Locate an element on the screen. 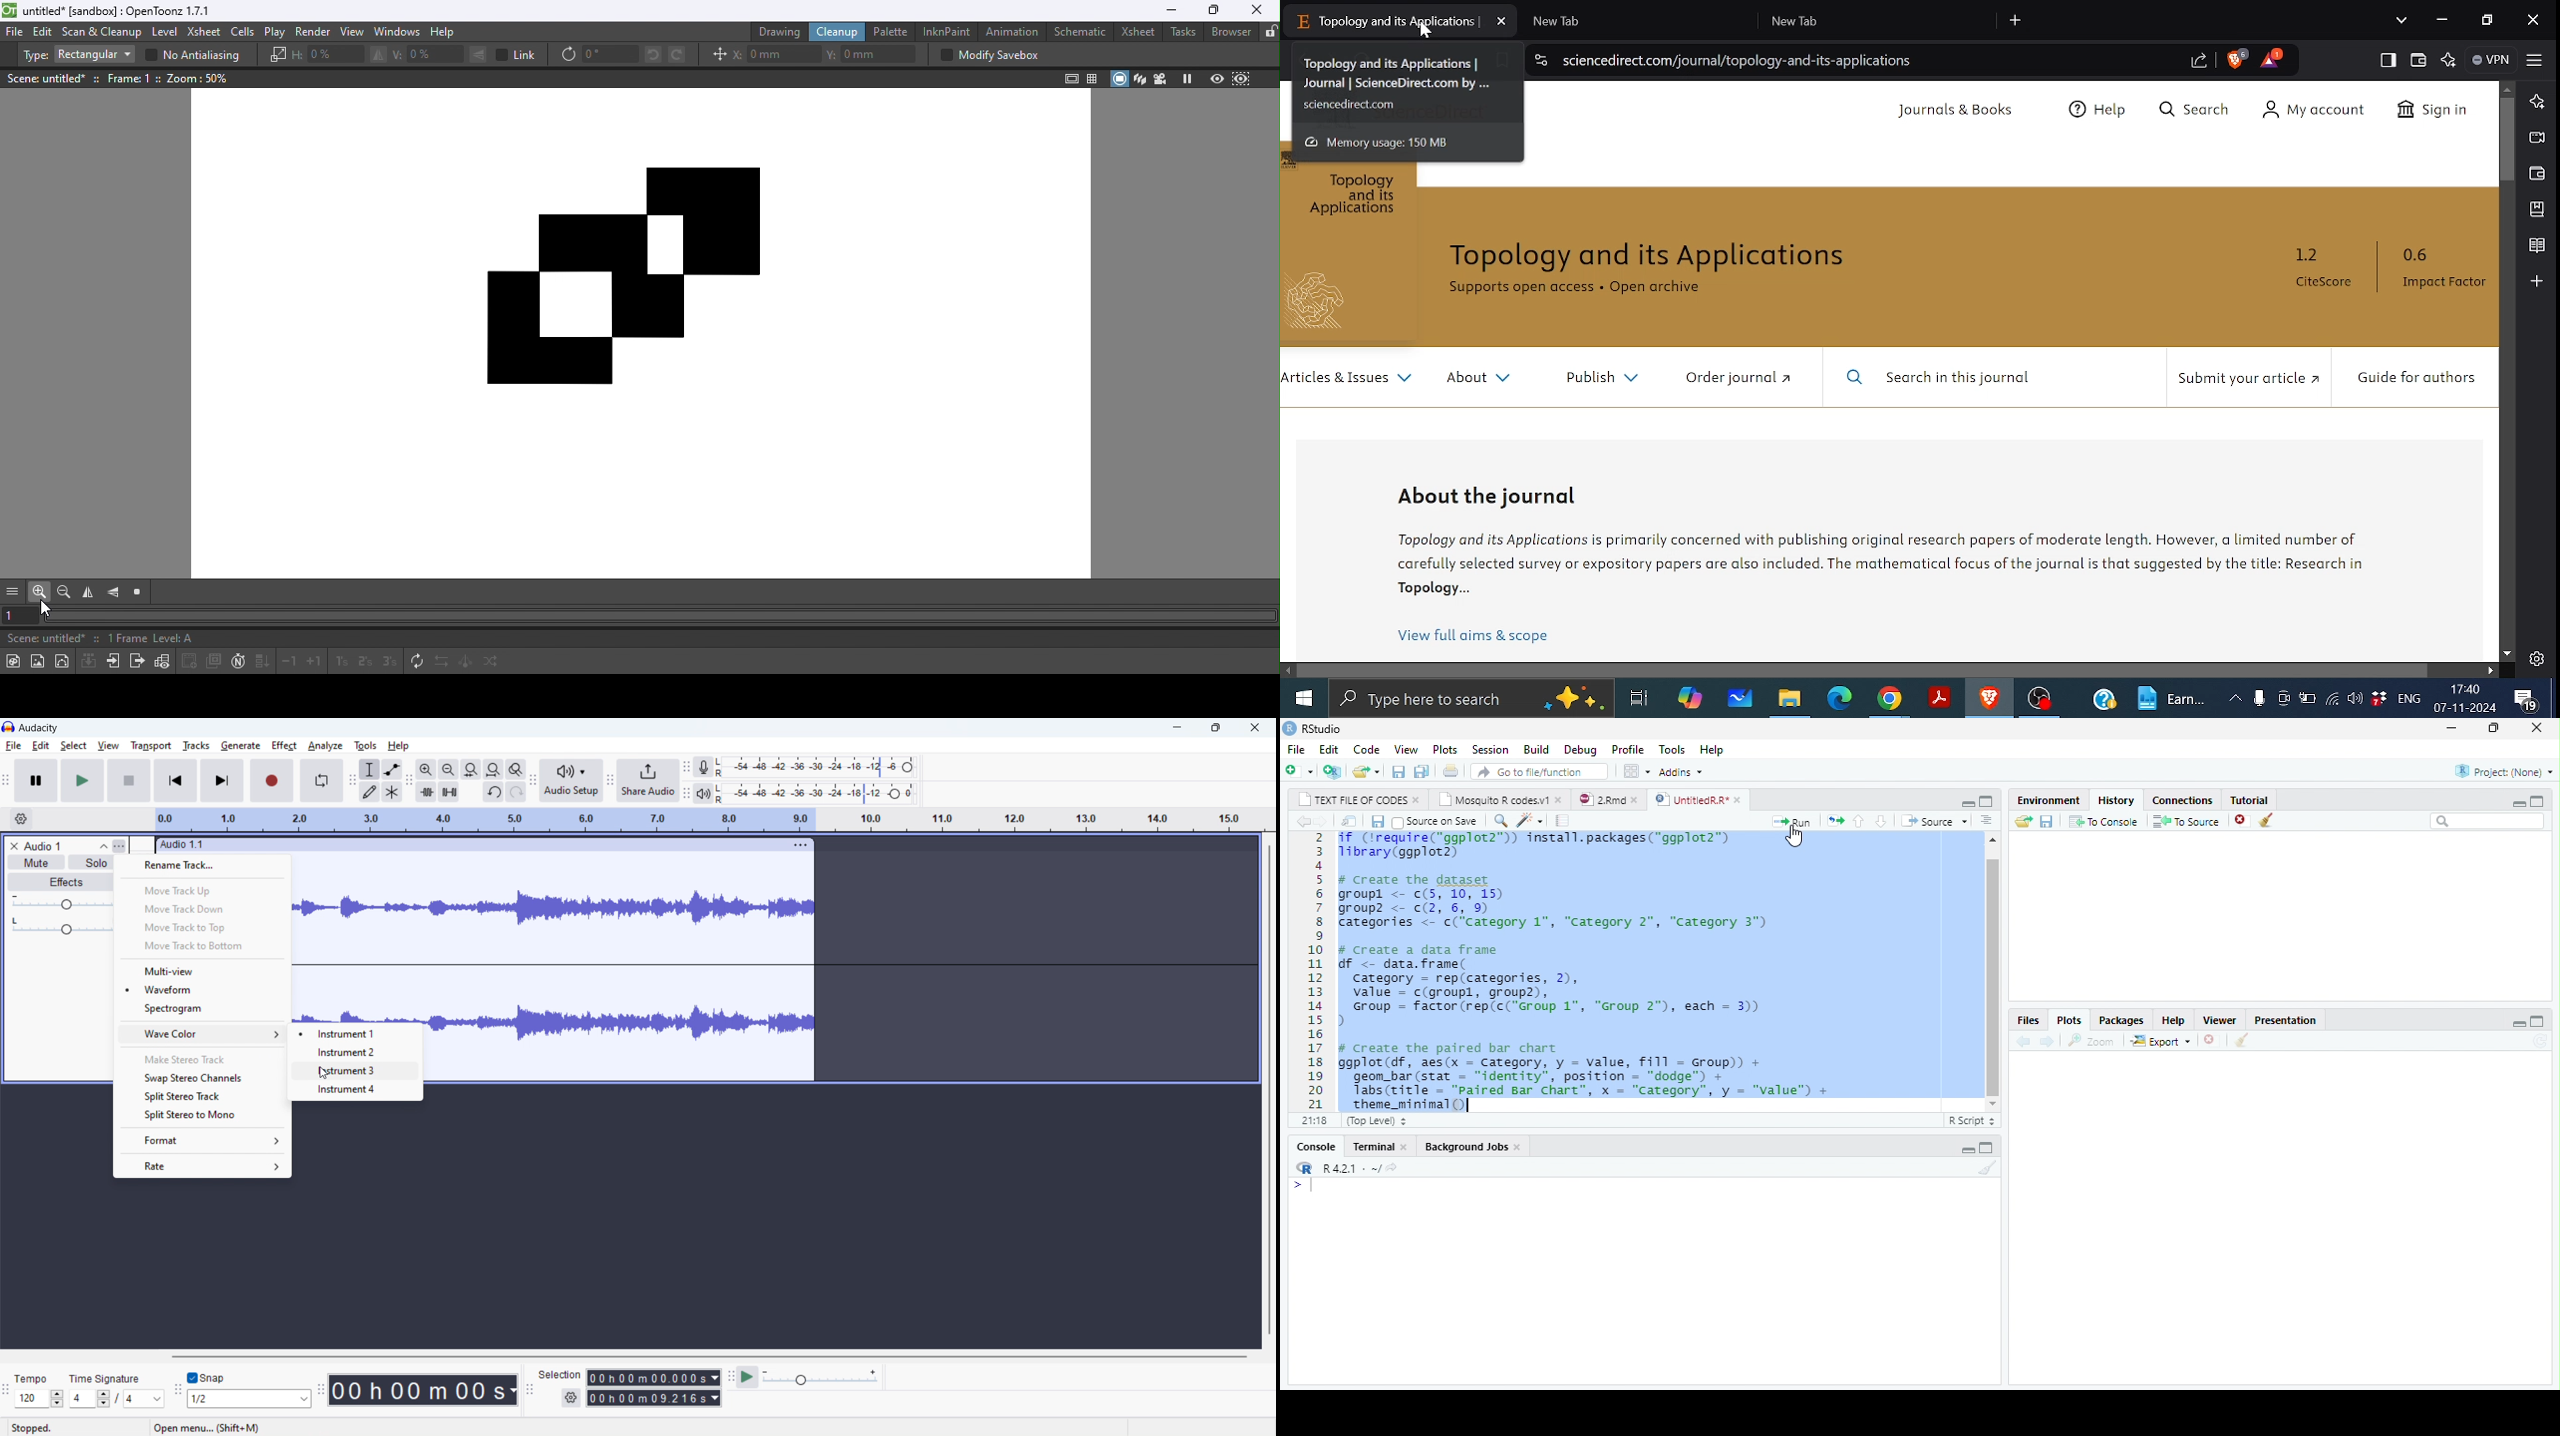  Level is located at coordinates (165, 33).